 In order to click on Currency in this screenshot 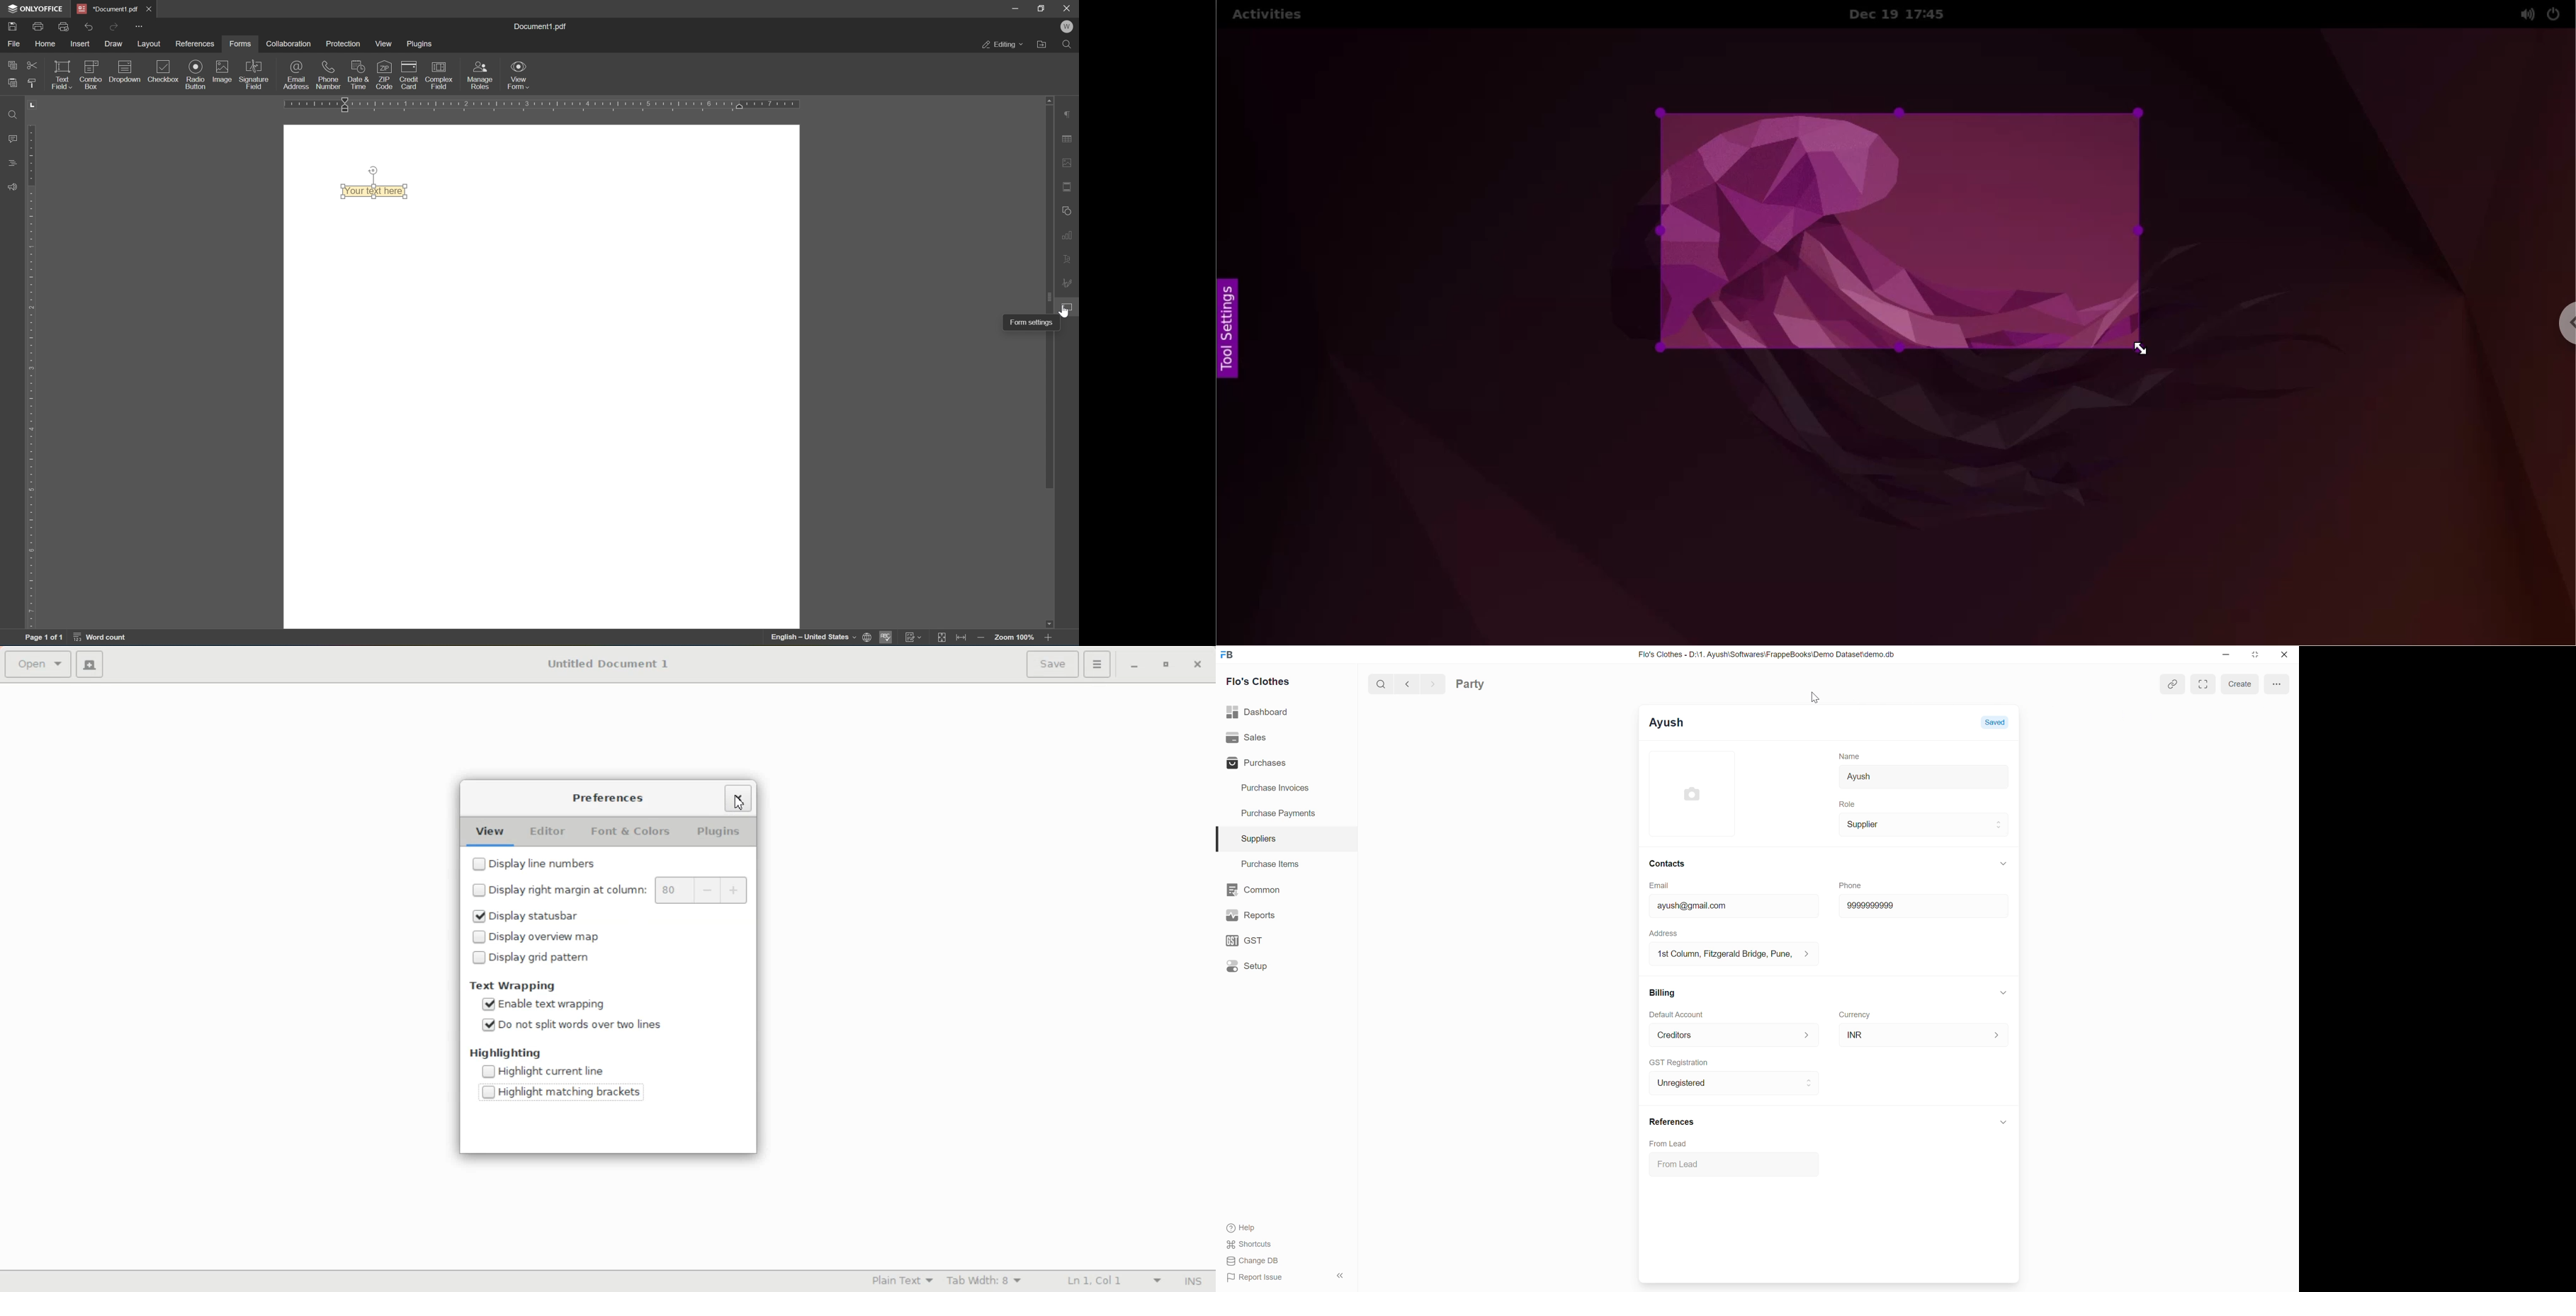, I will do `click(1855, 1015)`.